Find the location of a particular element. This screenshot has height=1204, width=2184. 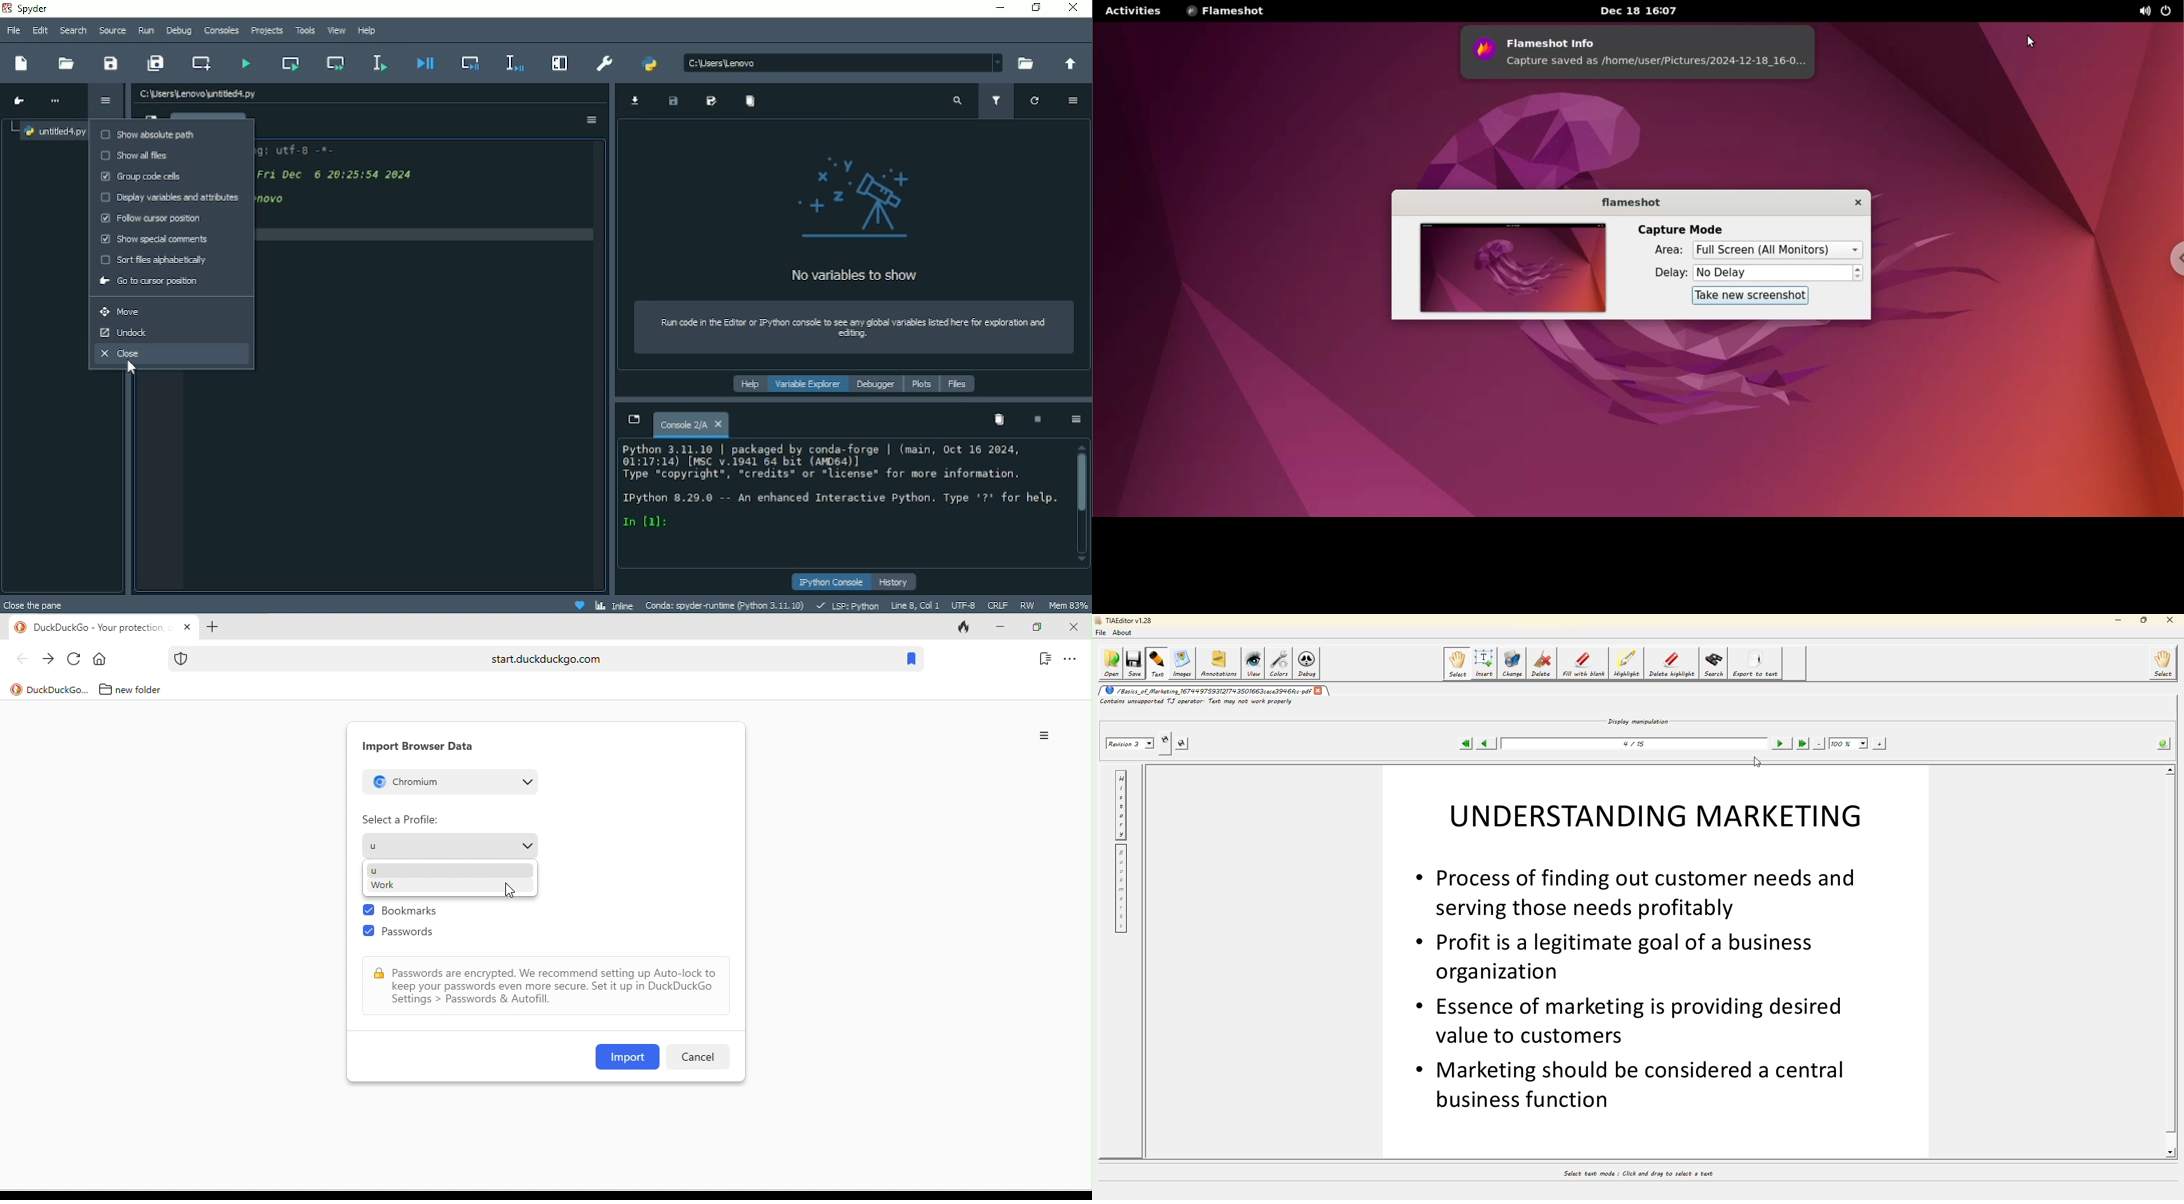

Python 3.11.10 | packaged by conda-forge | (main, Oct 16 2024,
01:17:14) (WSC v.1941 64 bat (WD64)]

Type “copyright®., “credits* or *license® for wore information.
Ipython 8.29.0 —- An enhanced Interactive Python. Type *7* for help.
In (a): is located at coordinates (841, 490).